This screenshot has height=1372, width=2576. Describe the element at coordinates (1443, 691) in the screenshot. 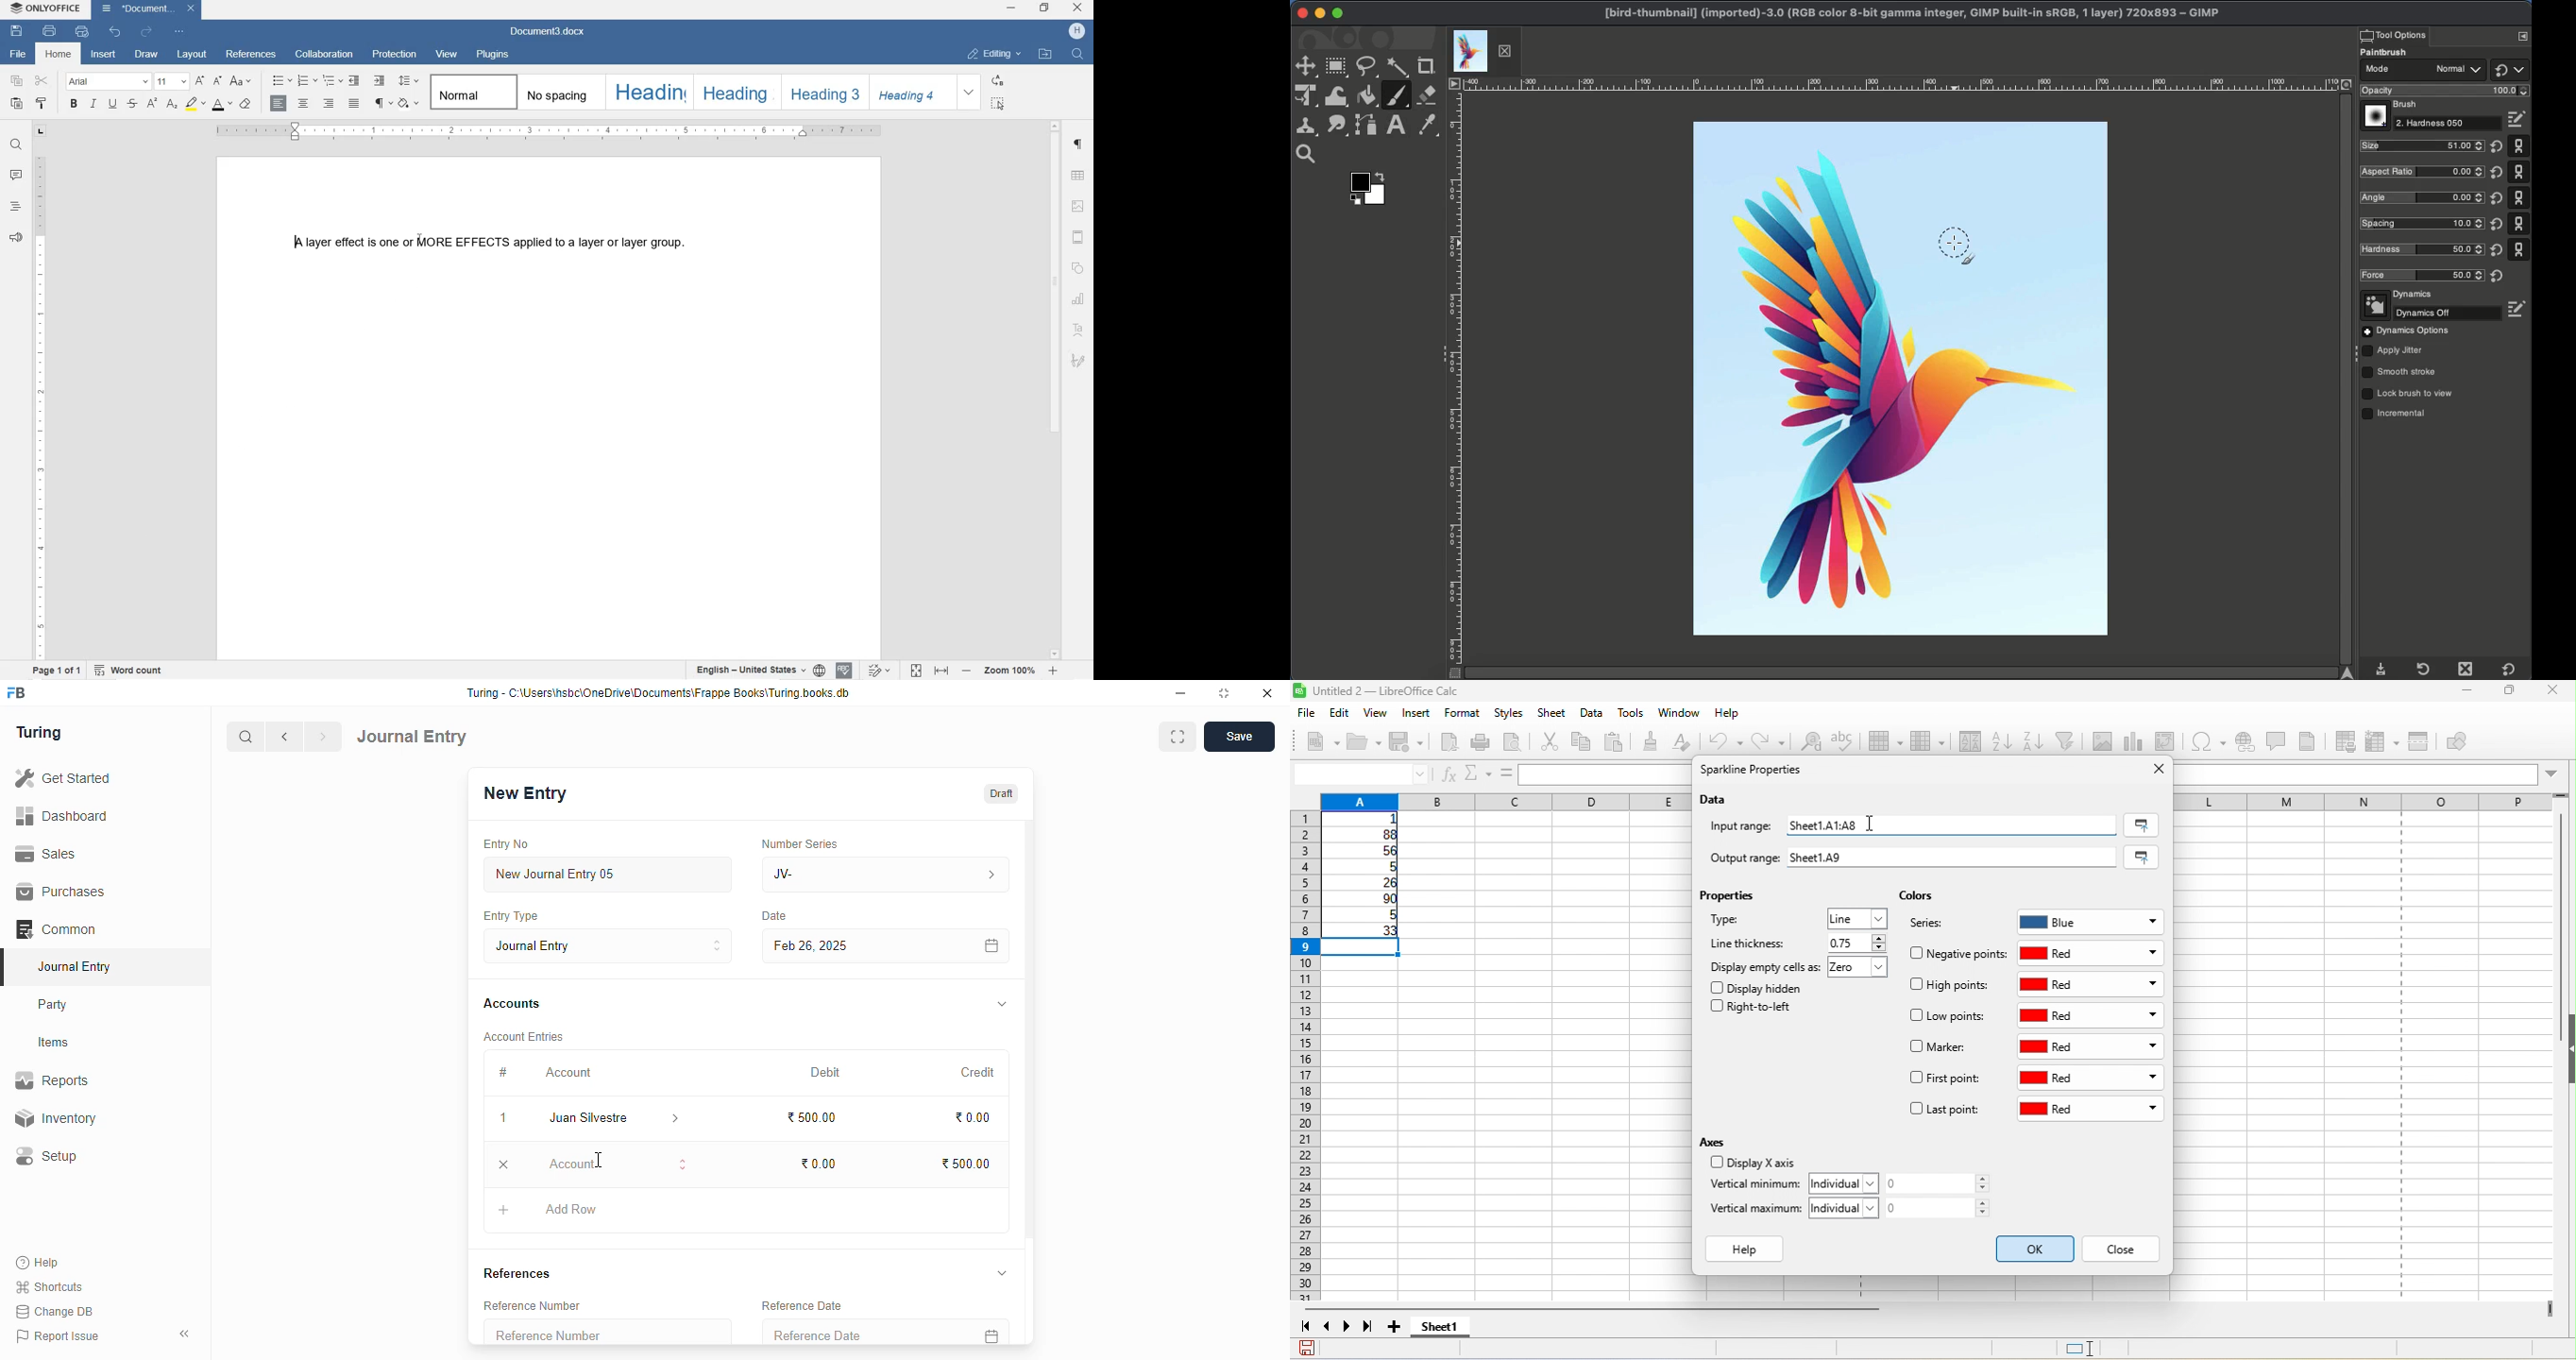

I see `untitled 2-libre office calc` at that location.